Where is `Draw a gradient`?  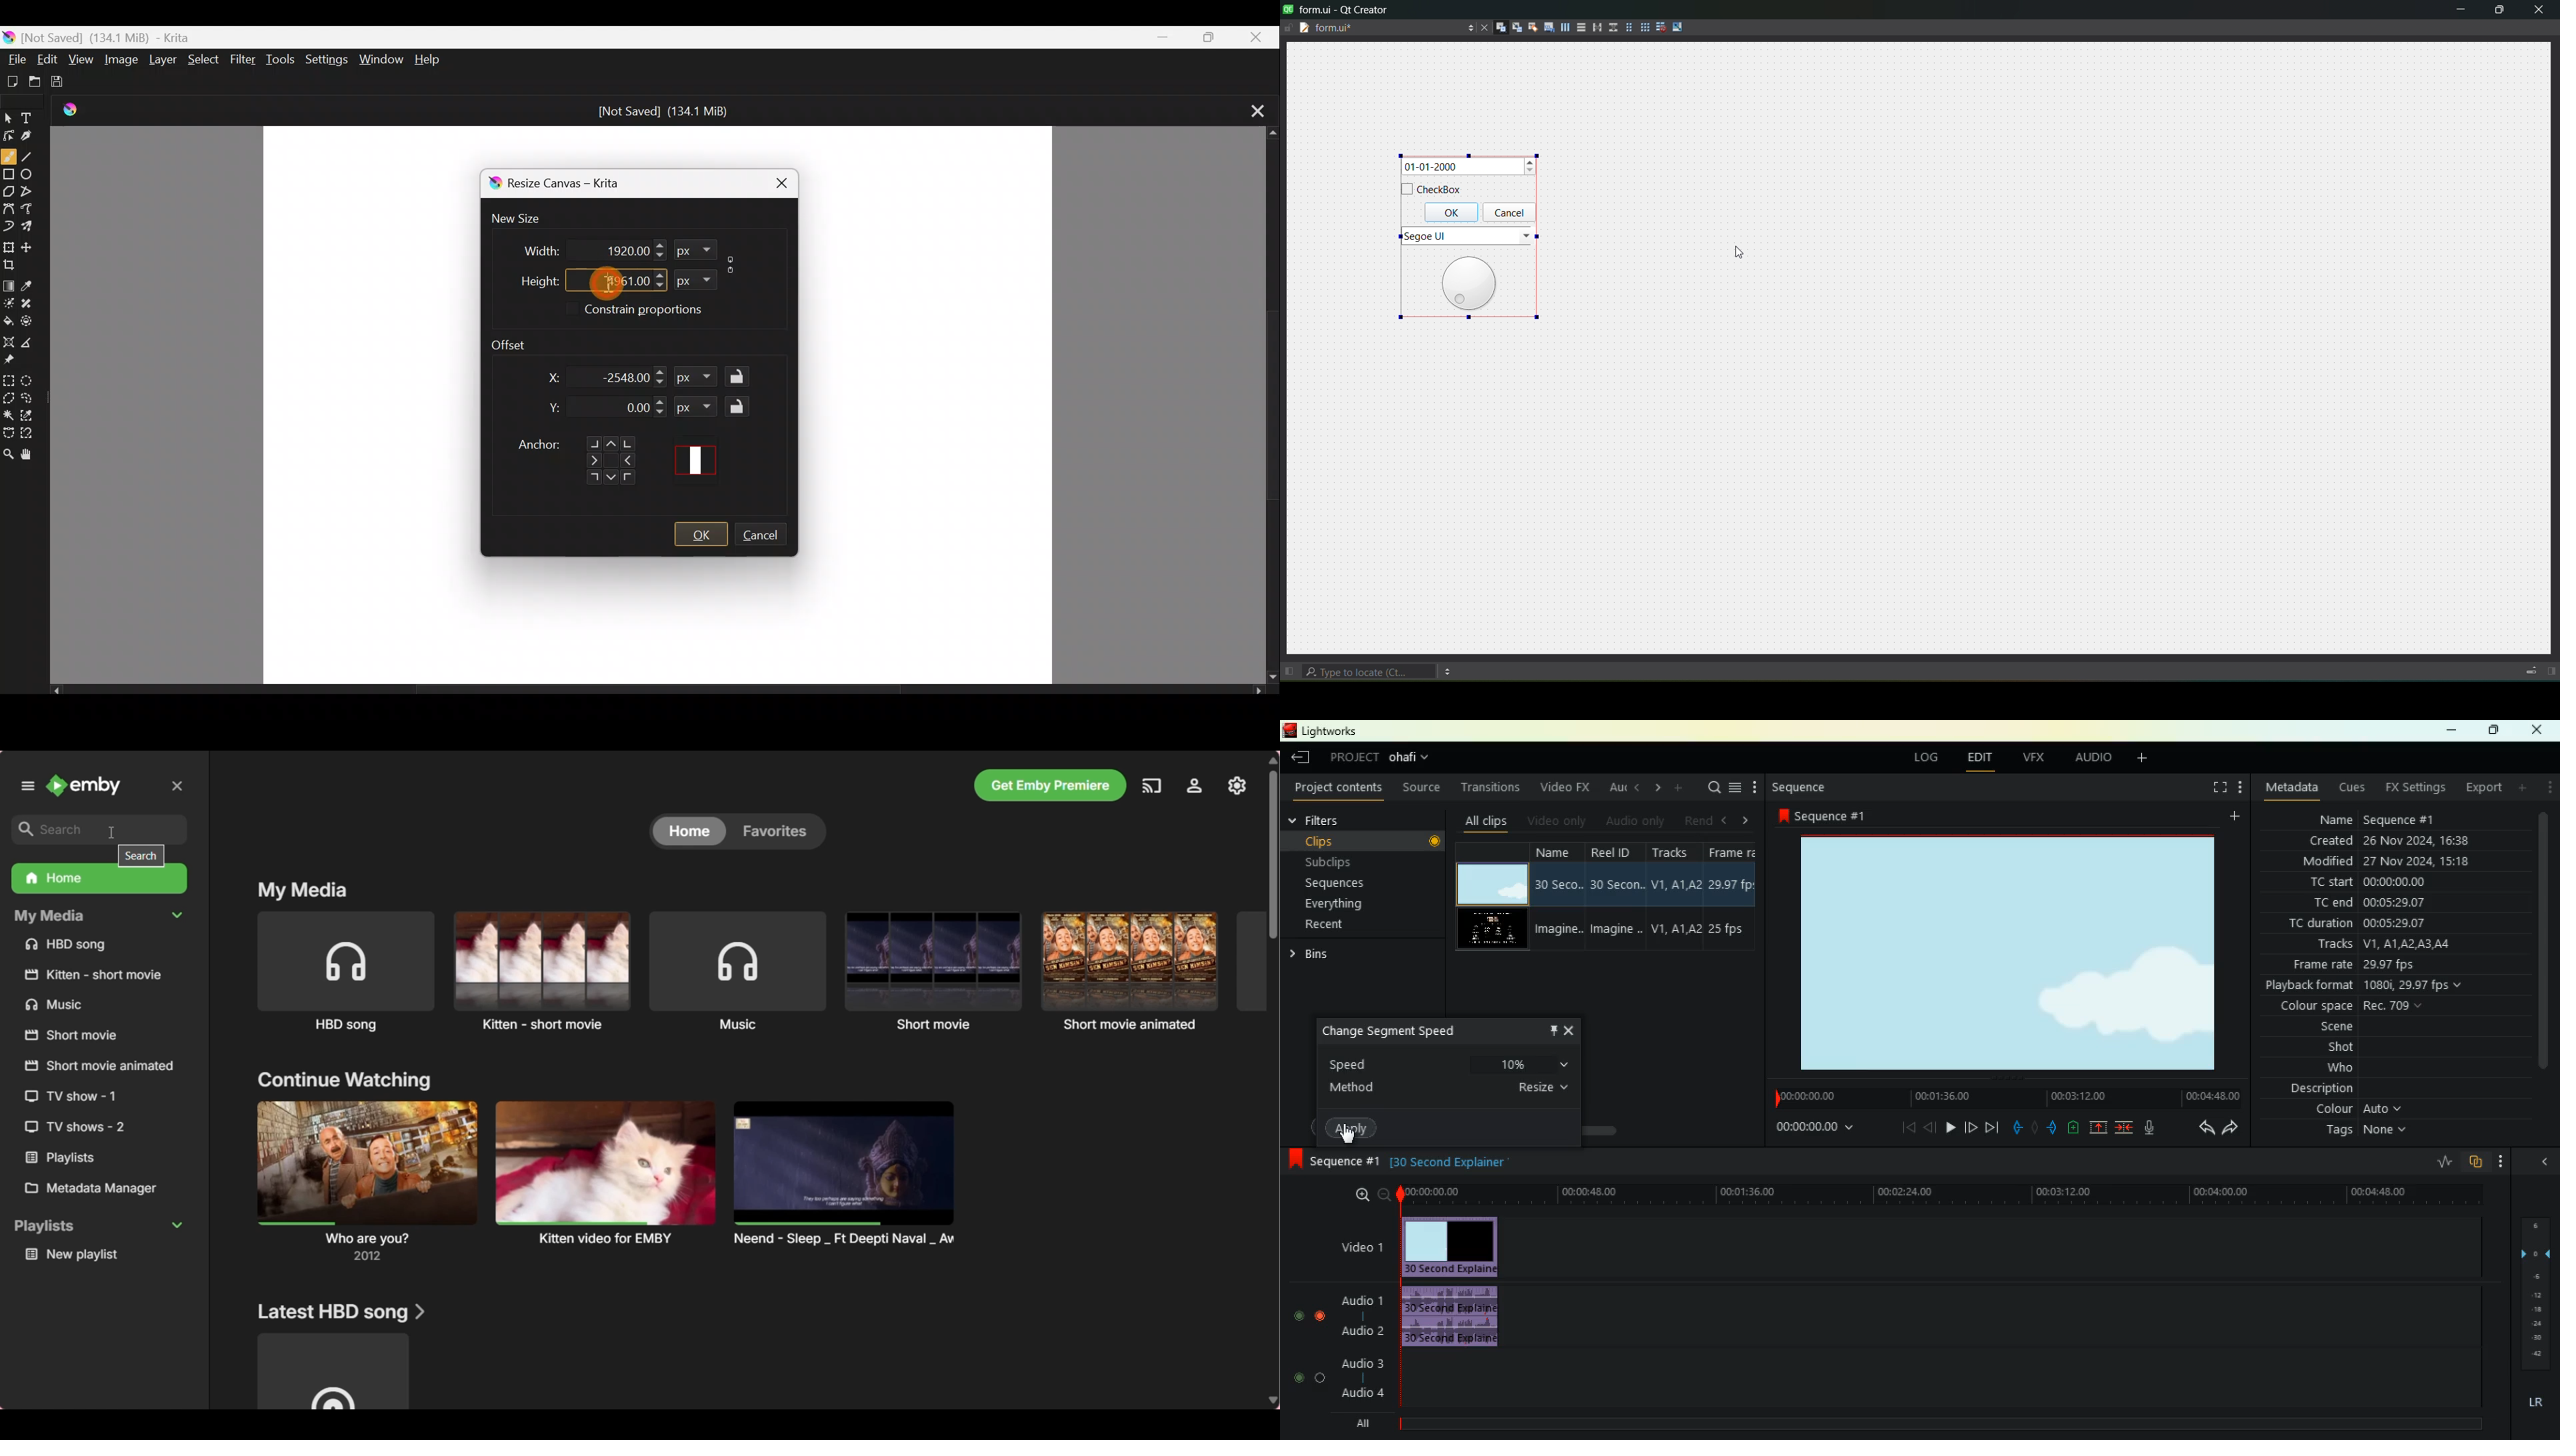
Draw a gradient is located at coordinates (9, 283).